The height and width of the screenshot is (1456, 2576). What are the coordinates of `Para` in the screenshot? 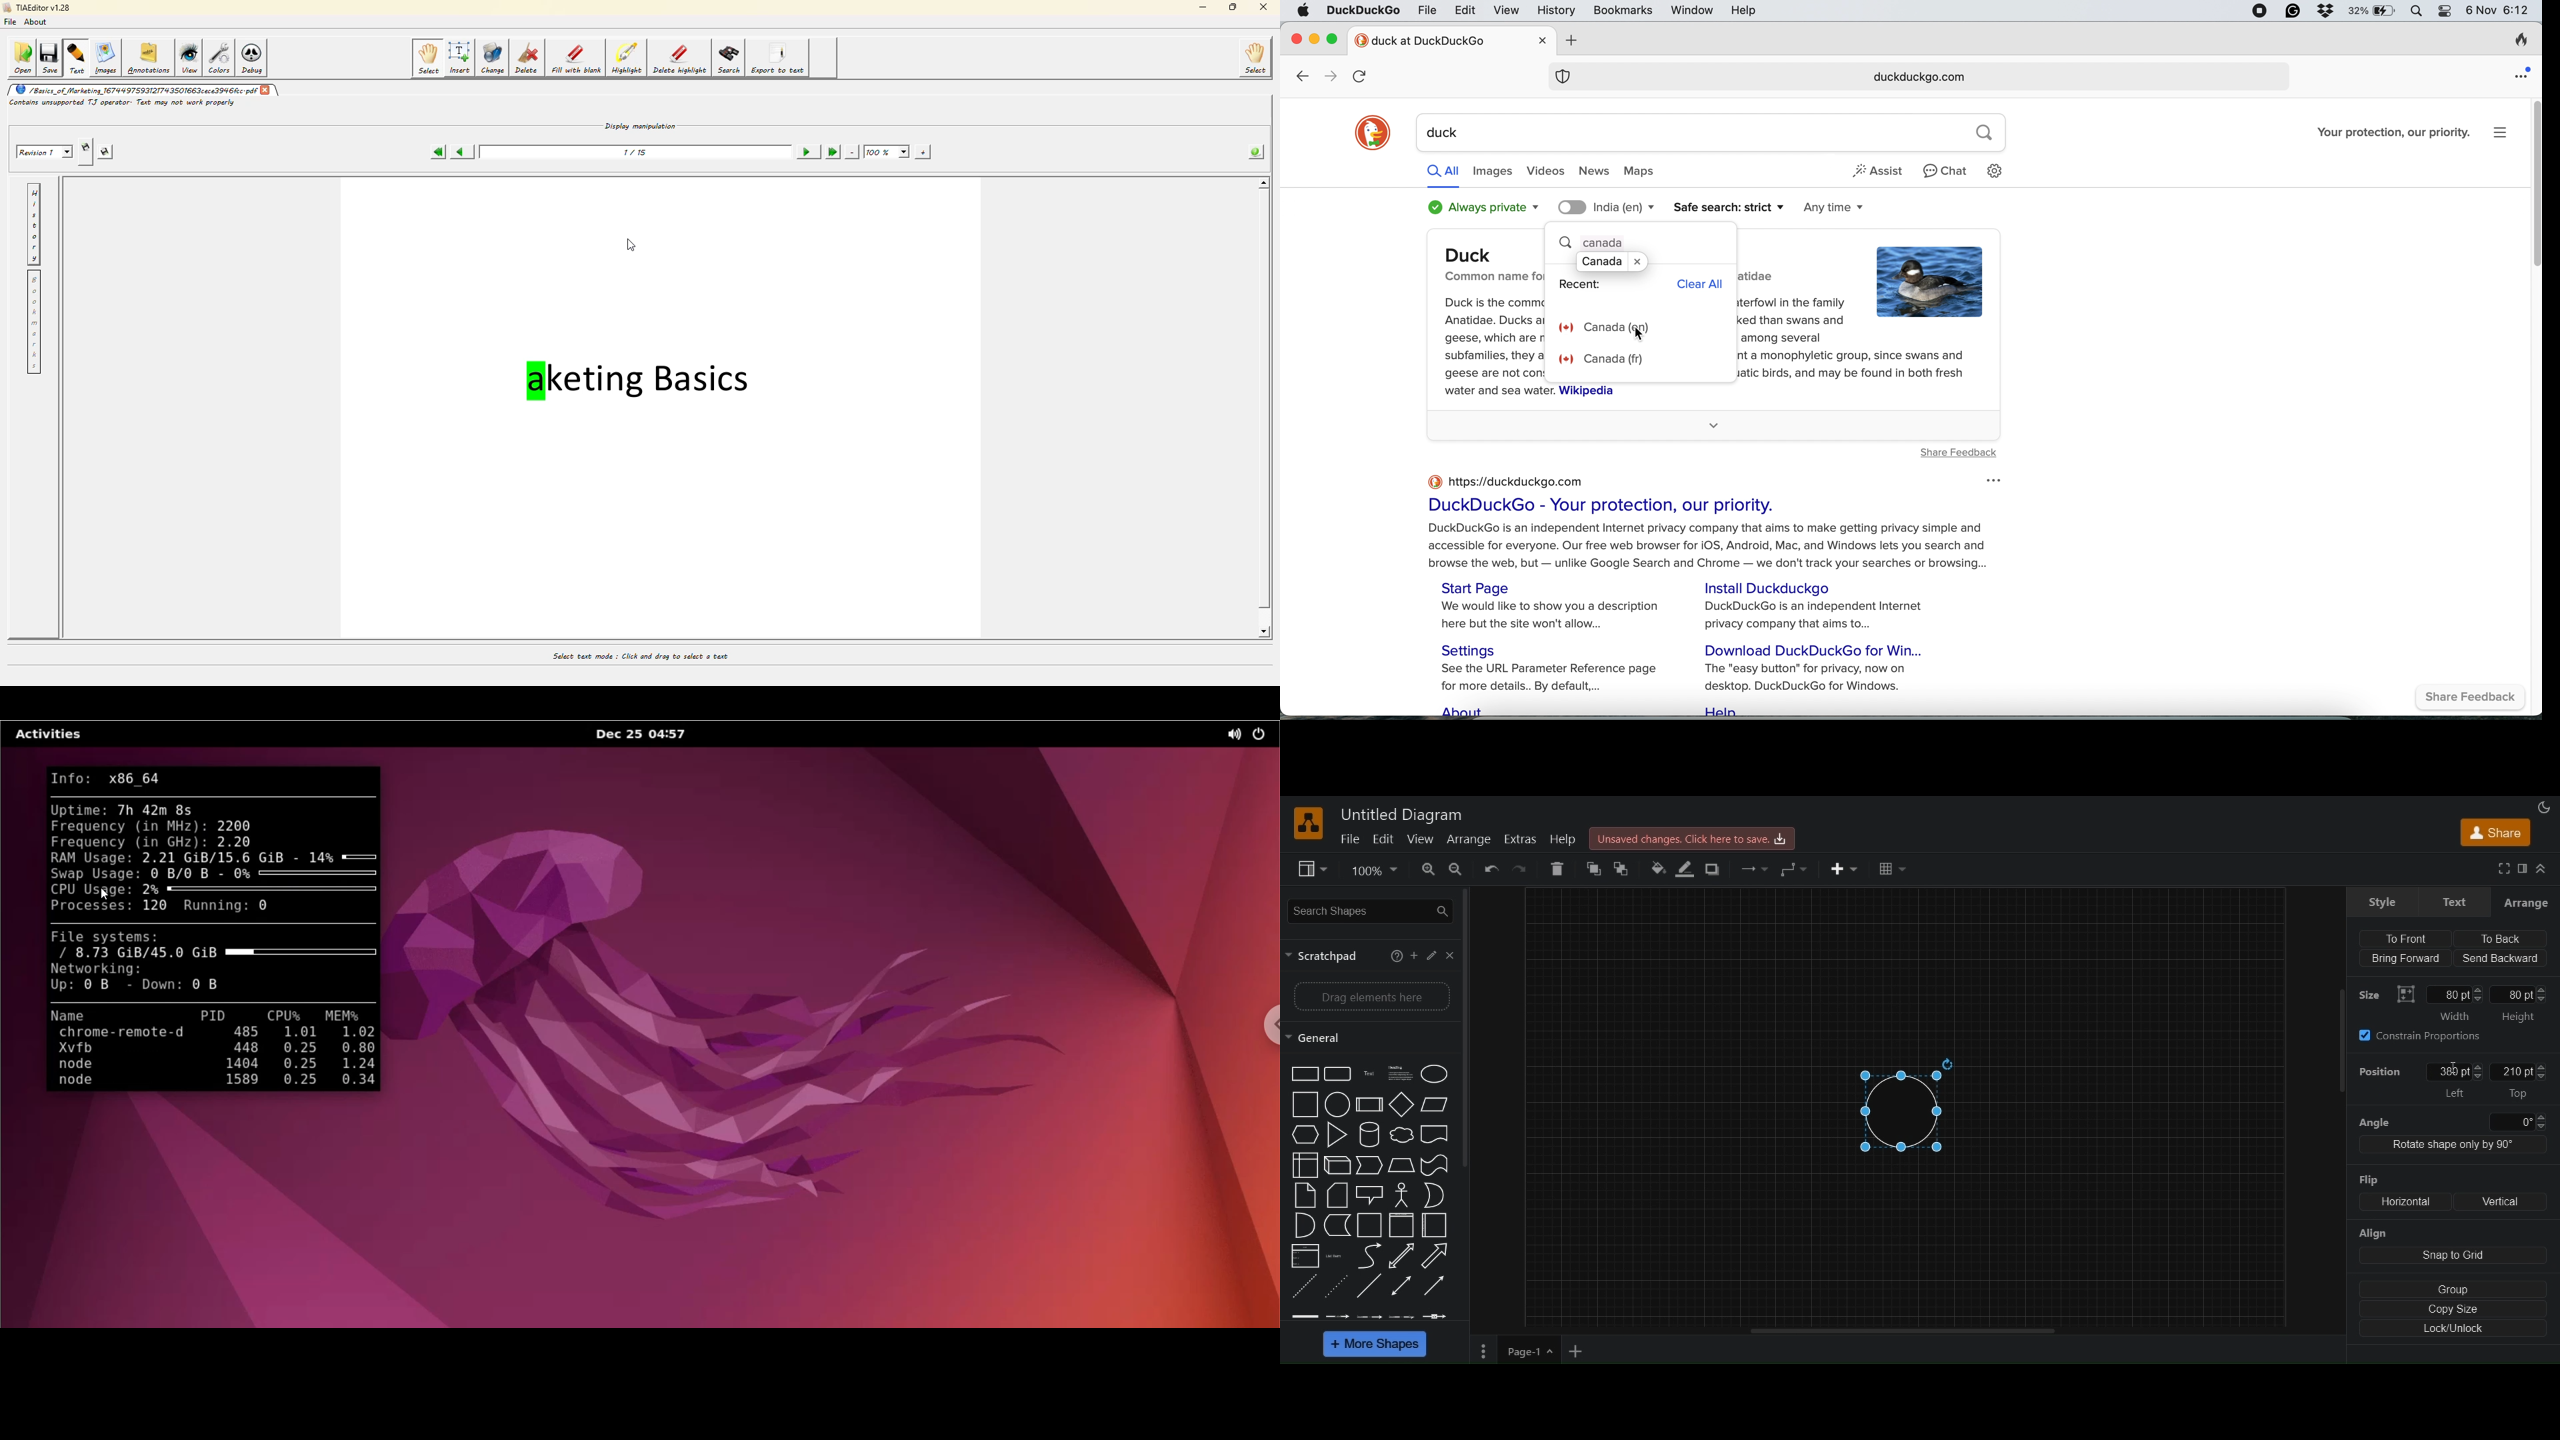 It's located at (1399, 1072).